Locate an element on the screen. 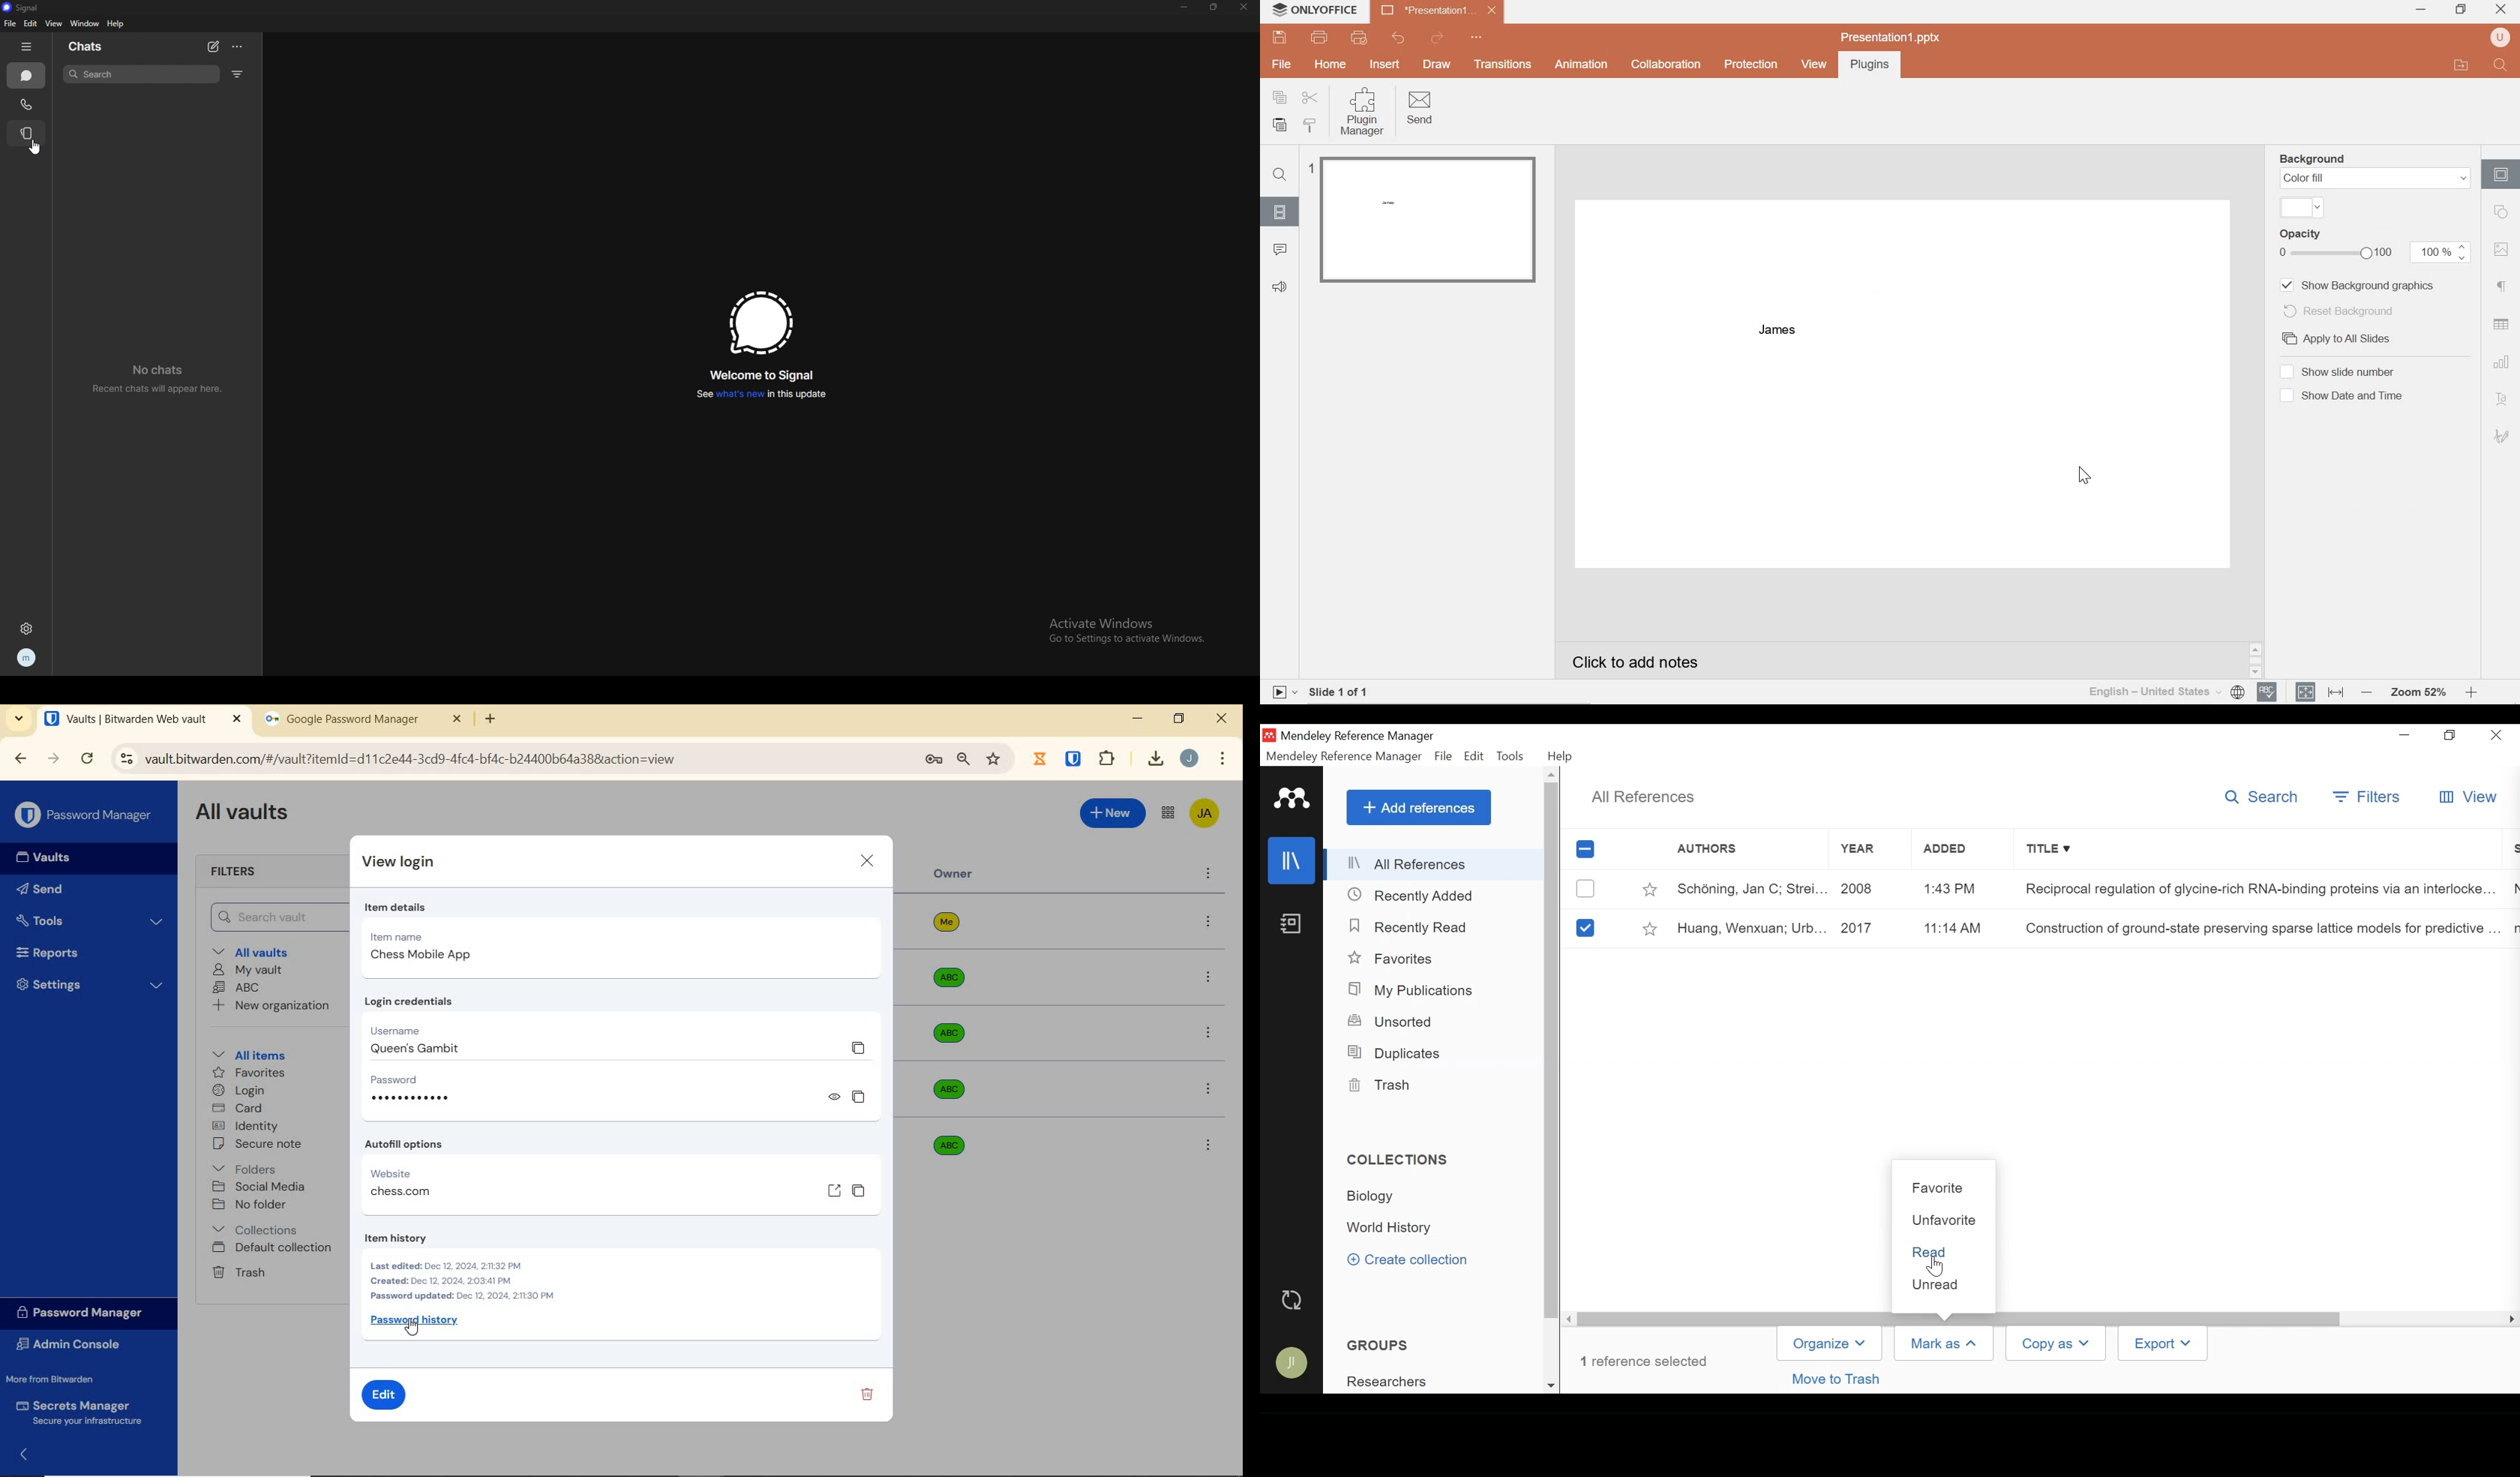  Added is located at coordinates (1950, 852).